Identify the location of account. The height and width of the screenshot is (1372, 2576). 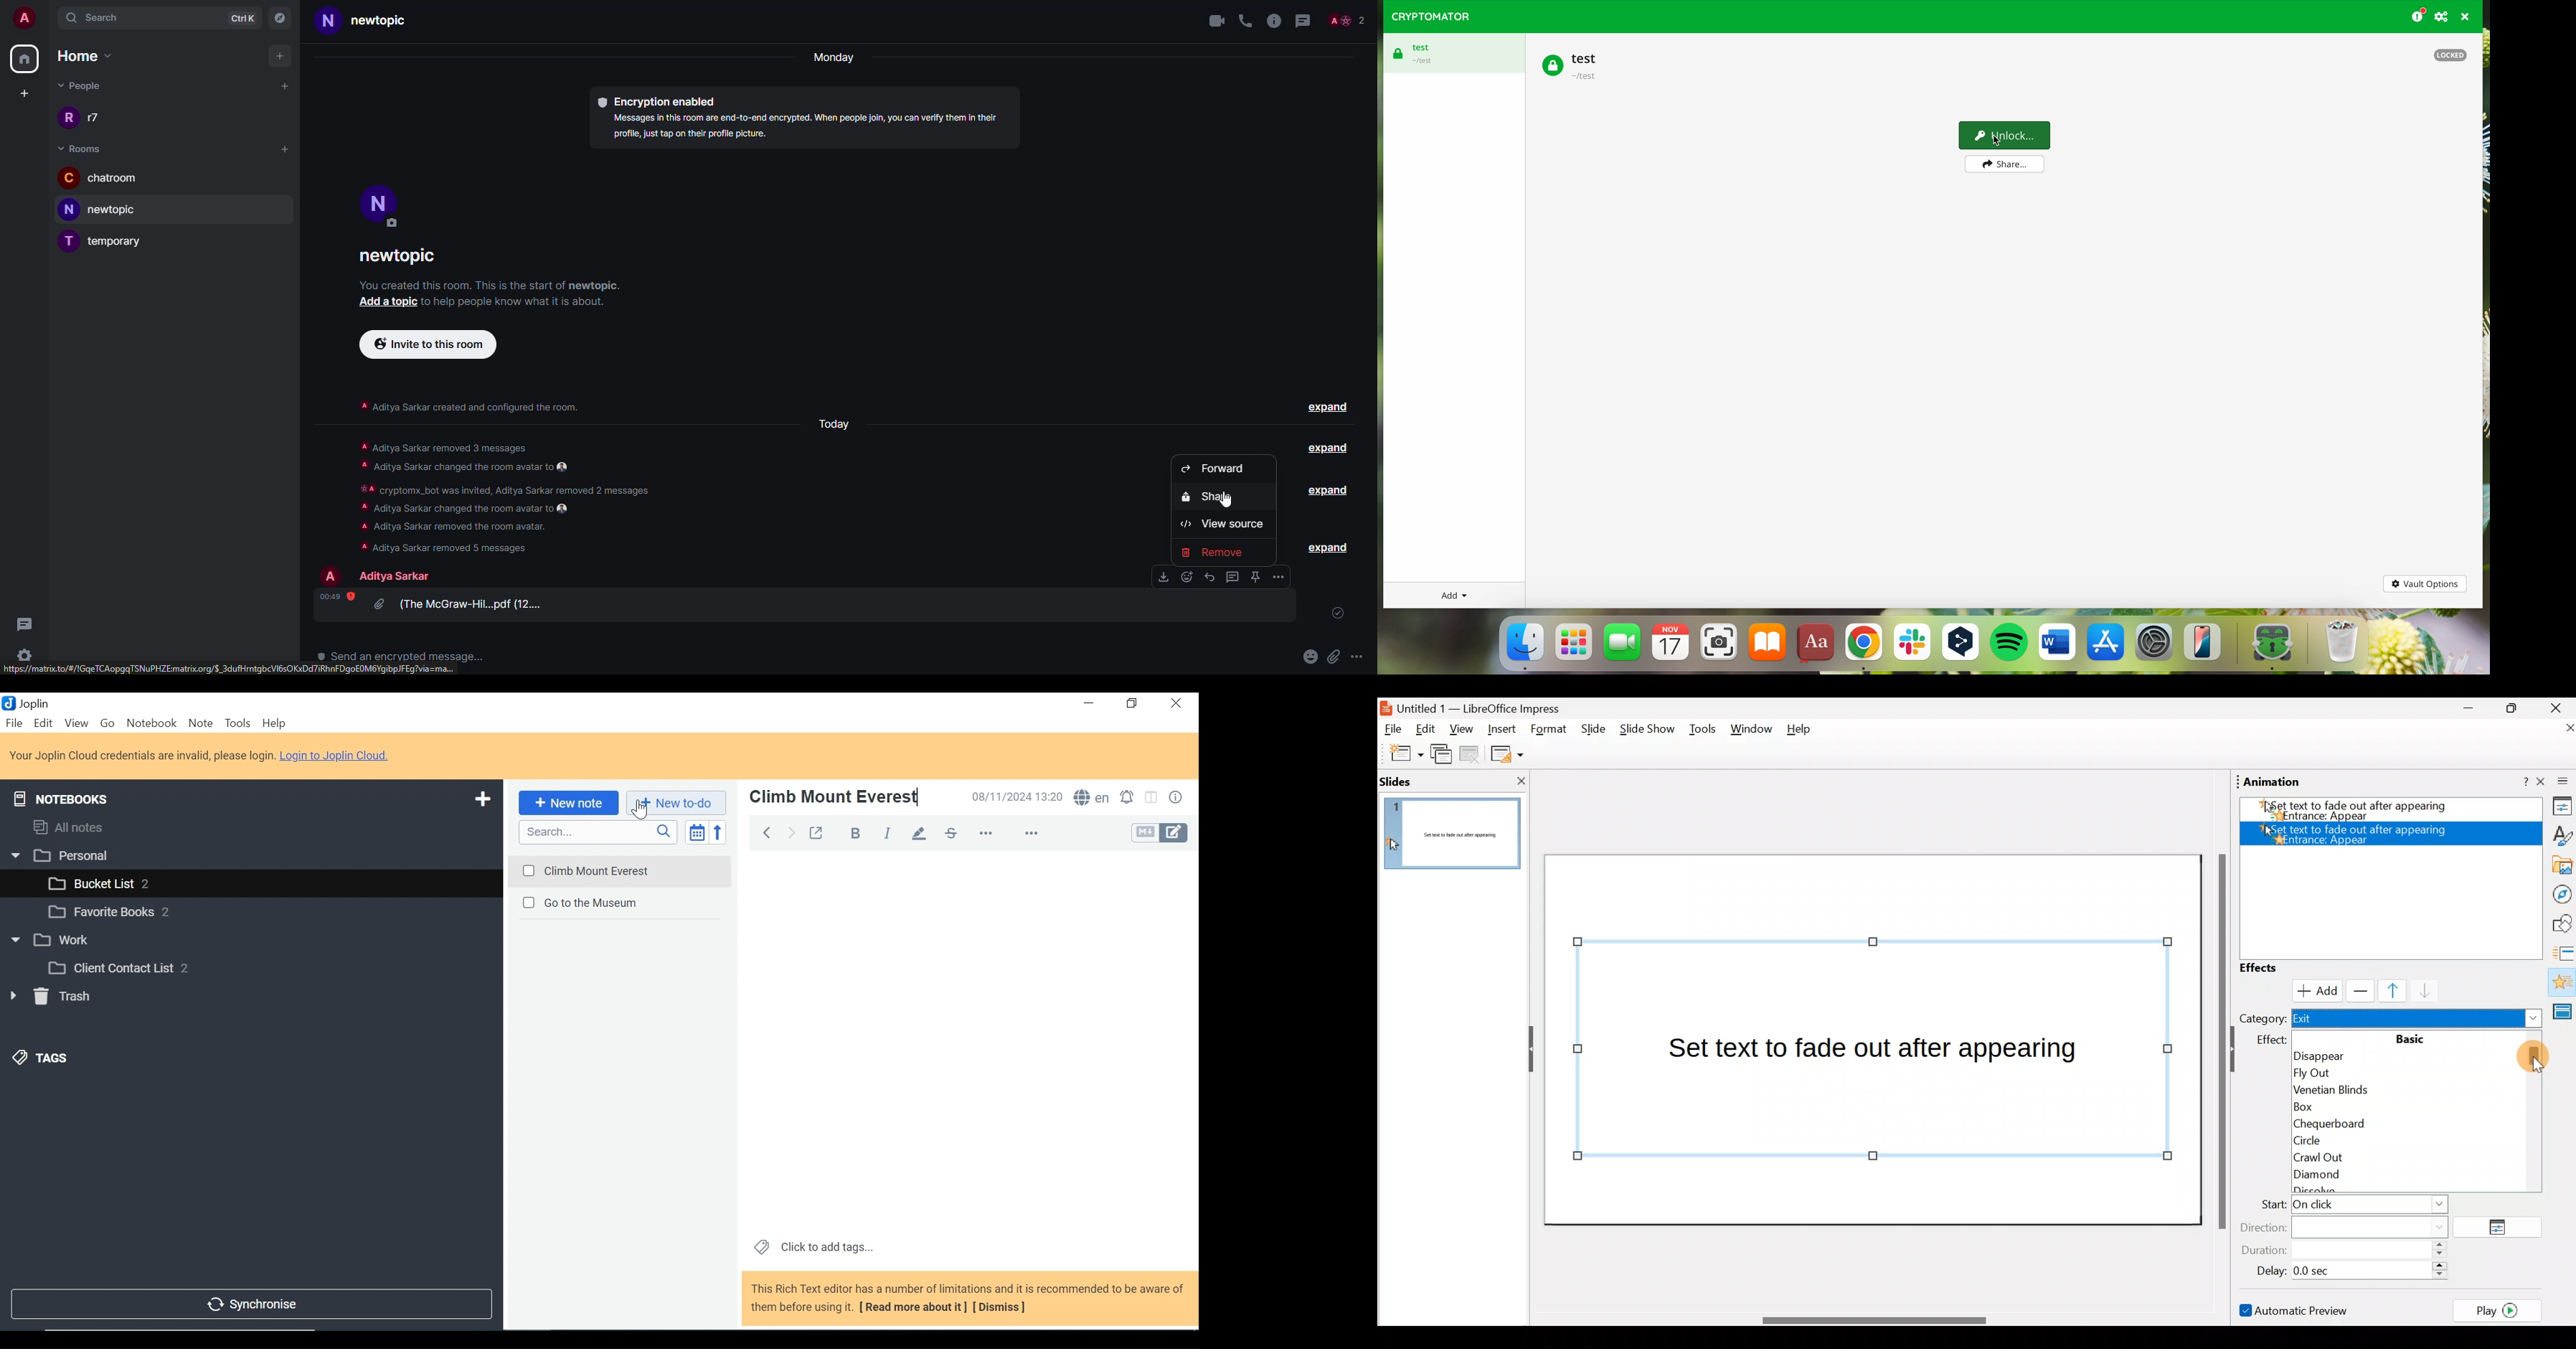
(24, 17).